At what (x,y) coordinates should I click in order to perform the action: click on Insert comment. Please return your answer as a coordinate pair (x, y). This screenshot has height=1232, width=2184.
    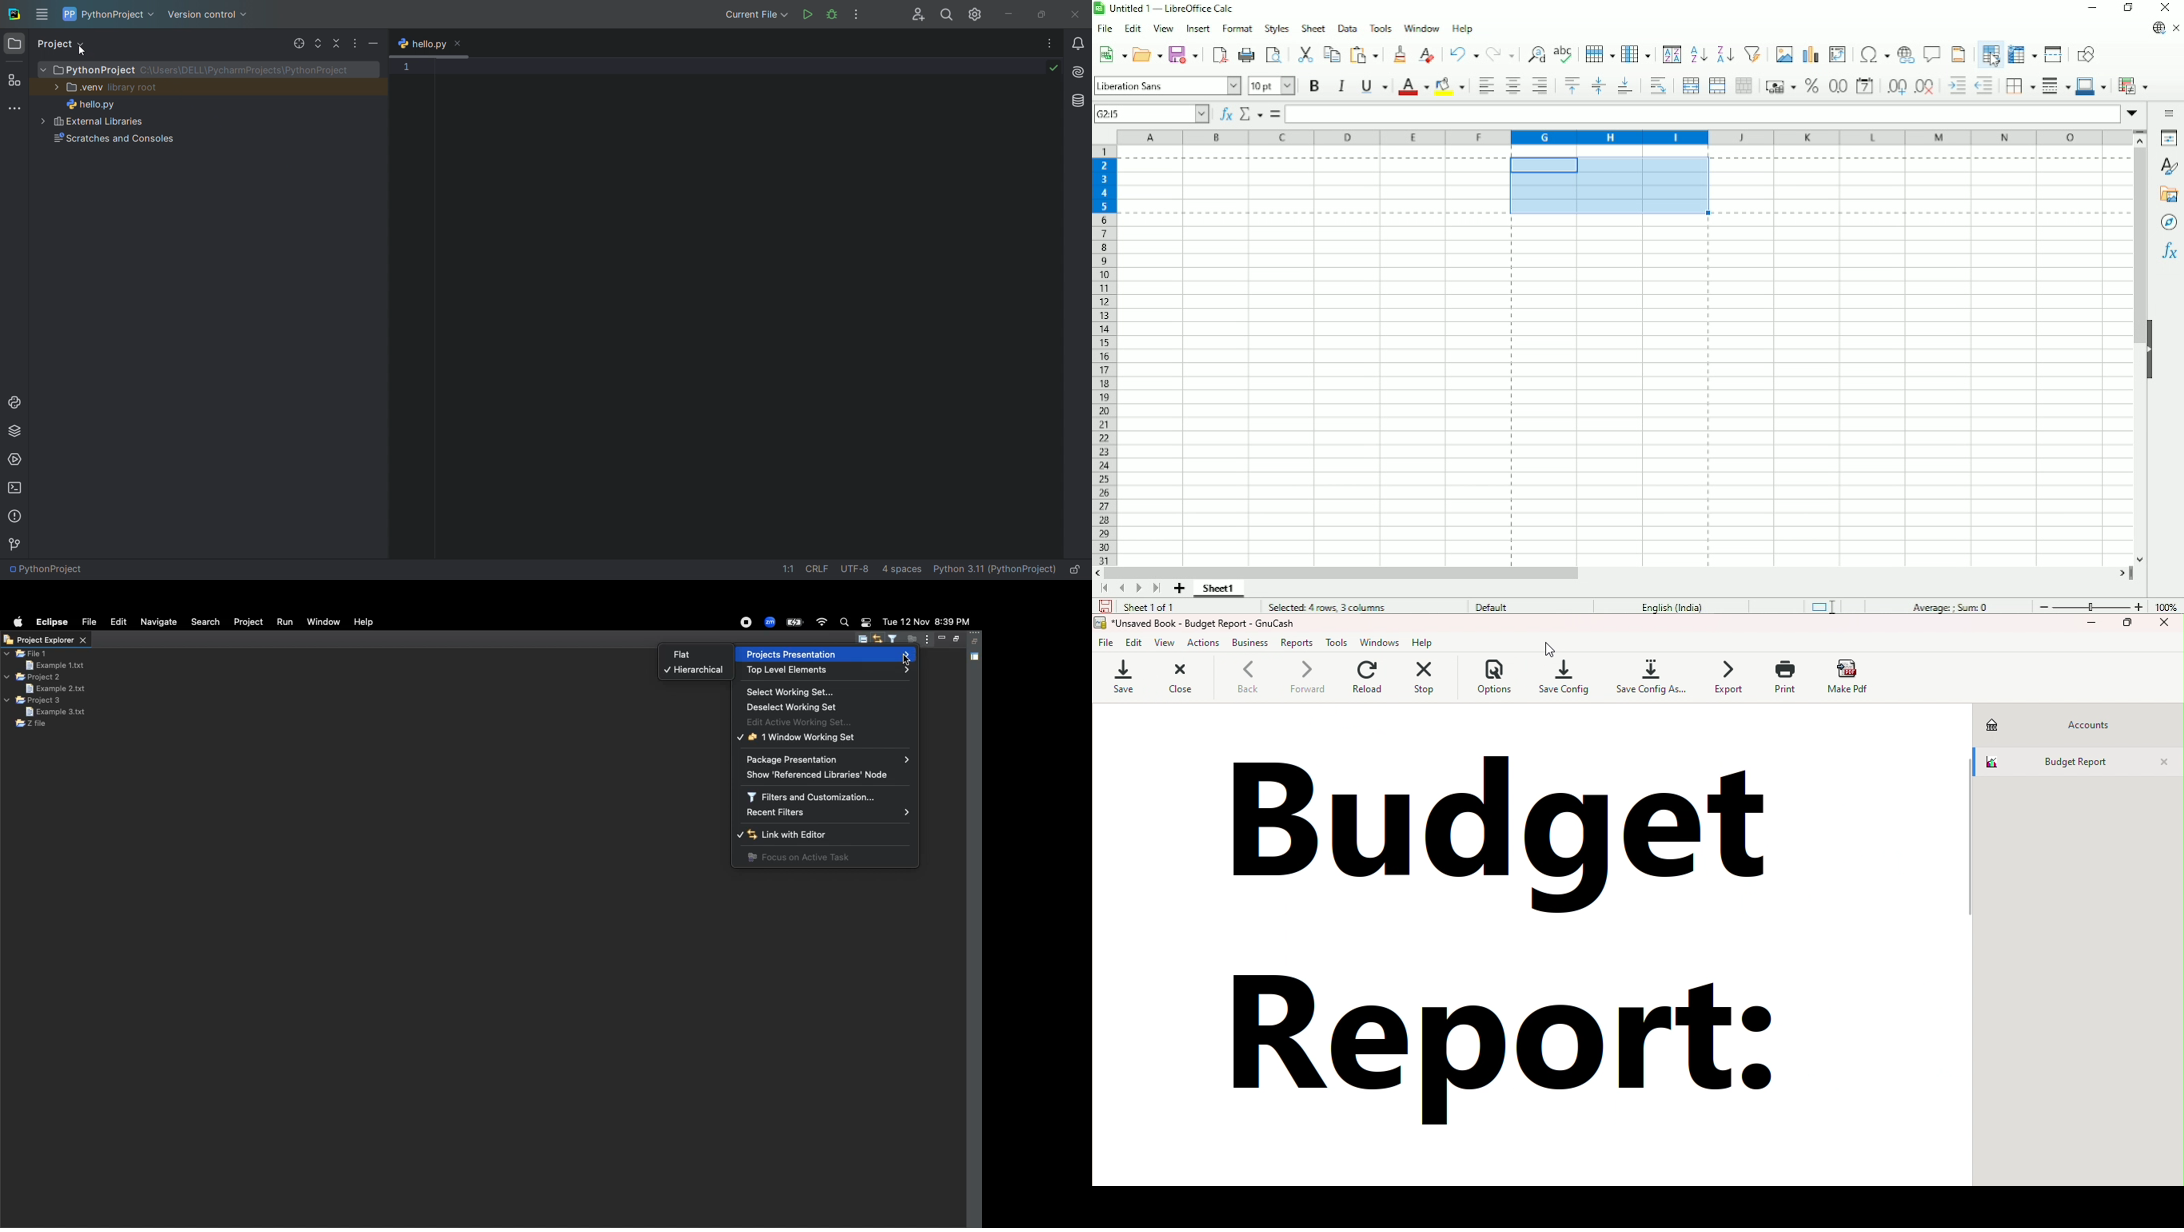
    Looking at the image, I should click on (1932, 53).